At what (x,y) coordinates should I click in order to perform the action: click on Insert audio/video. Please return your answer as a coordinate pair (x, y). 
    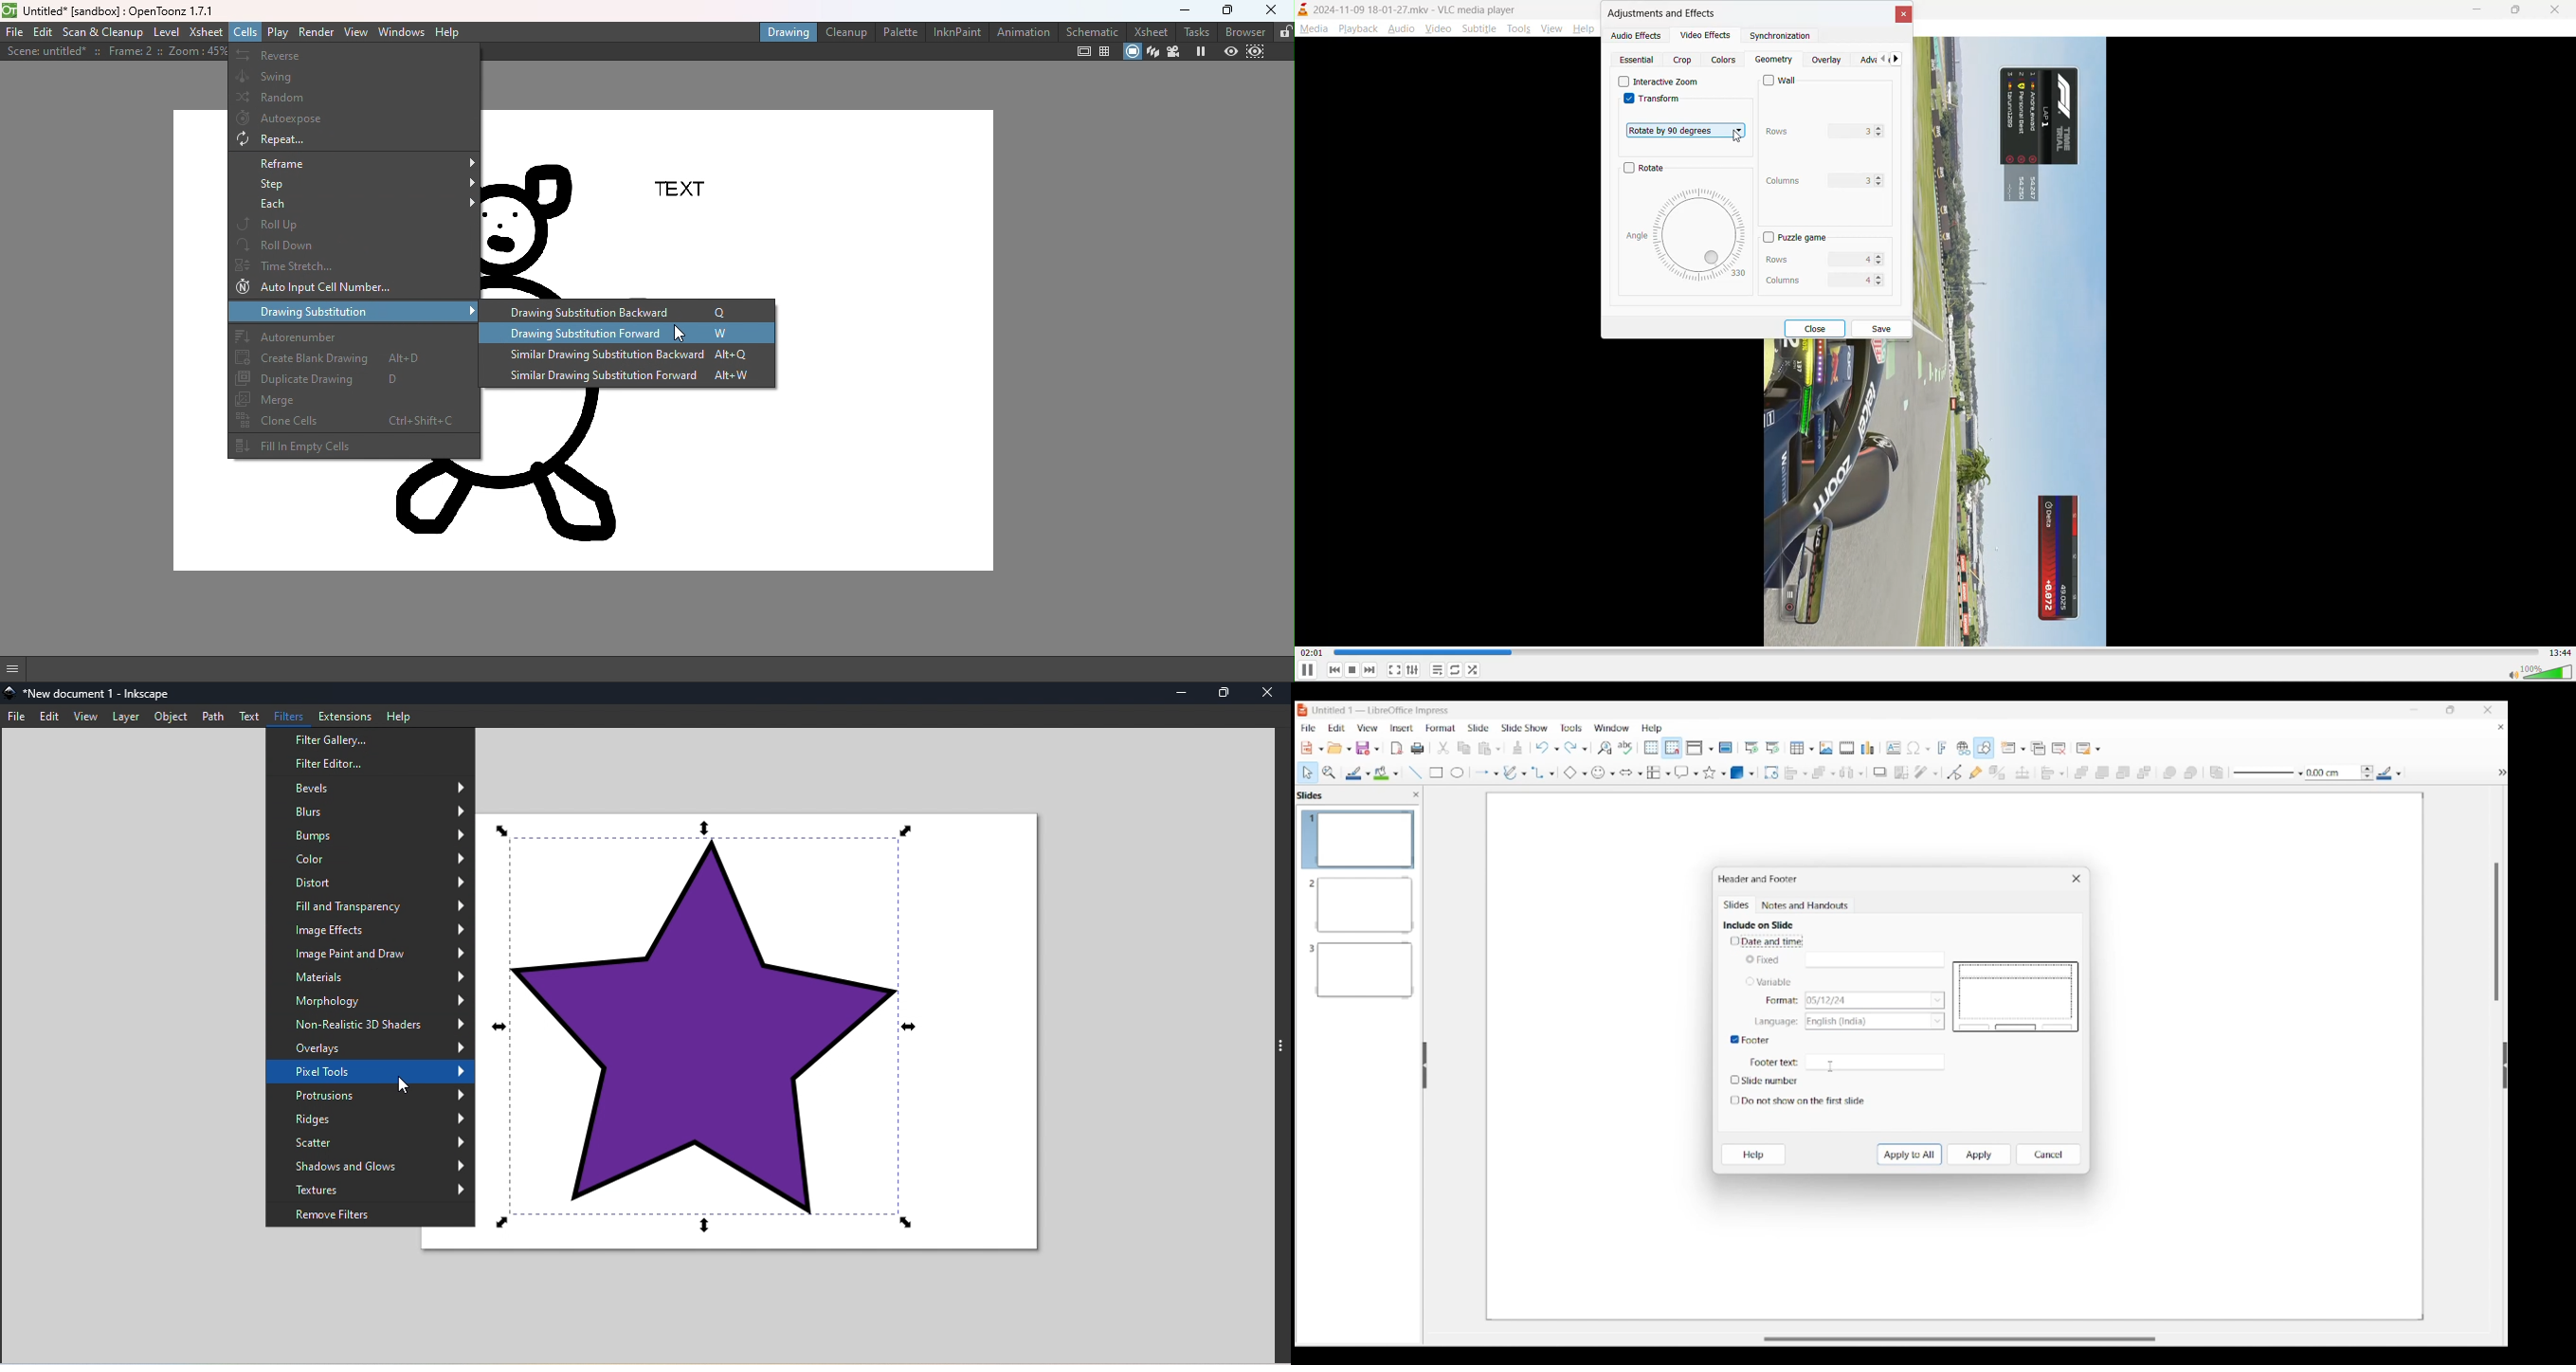
    Looking at the image, I should click on (1847, 748).